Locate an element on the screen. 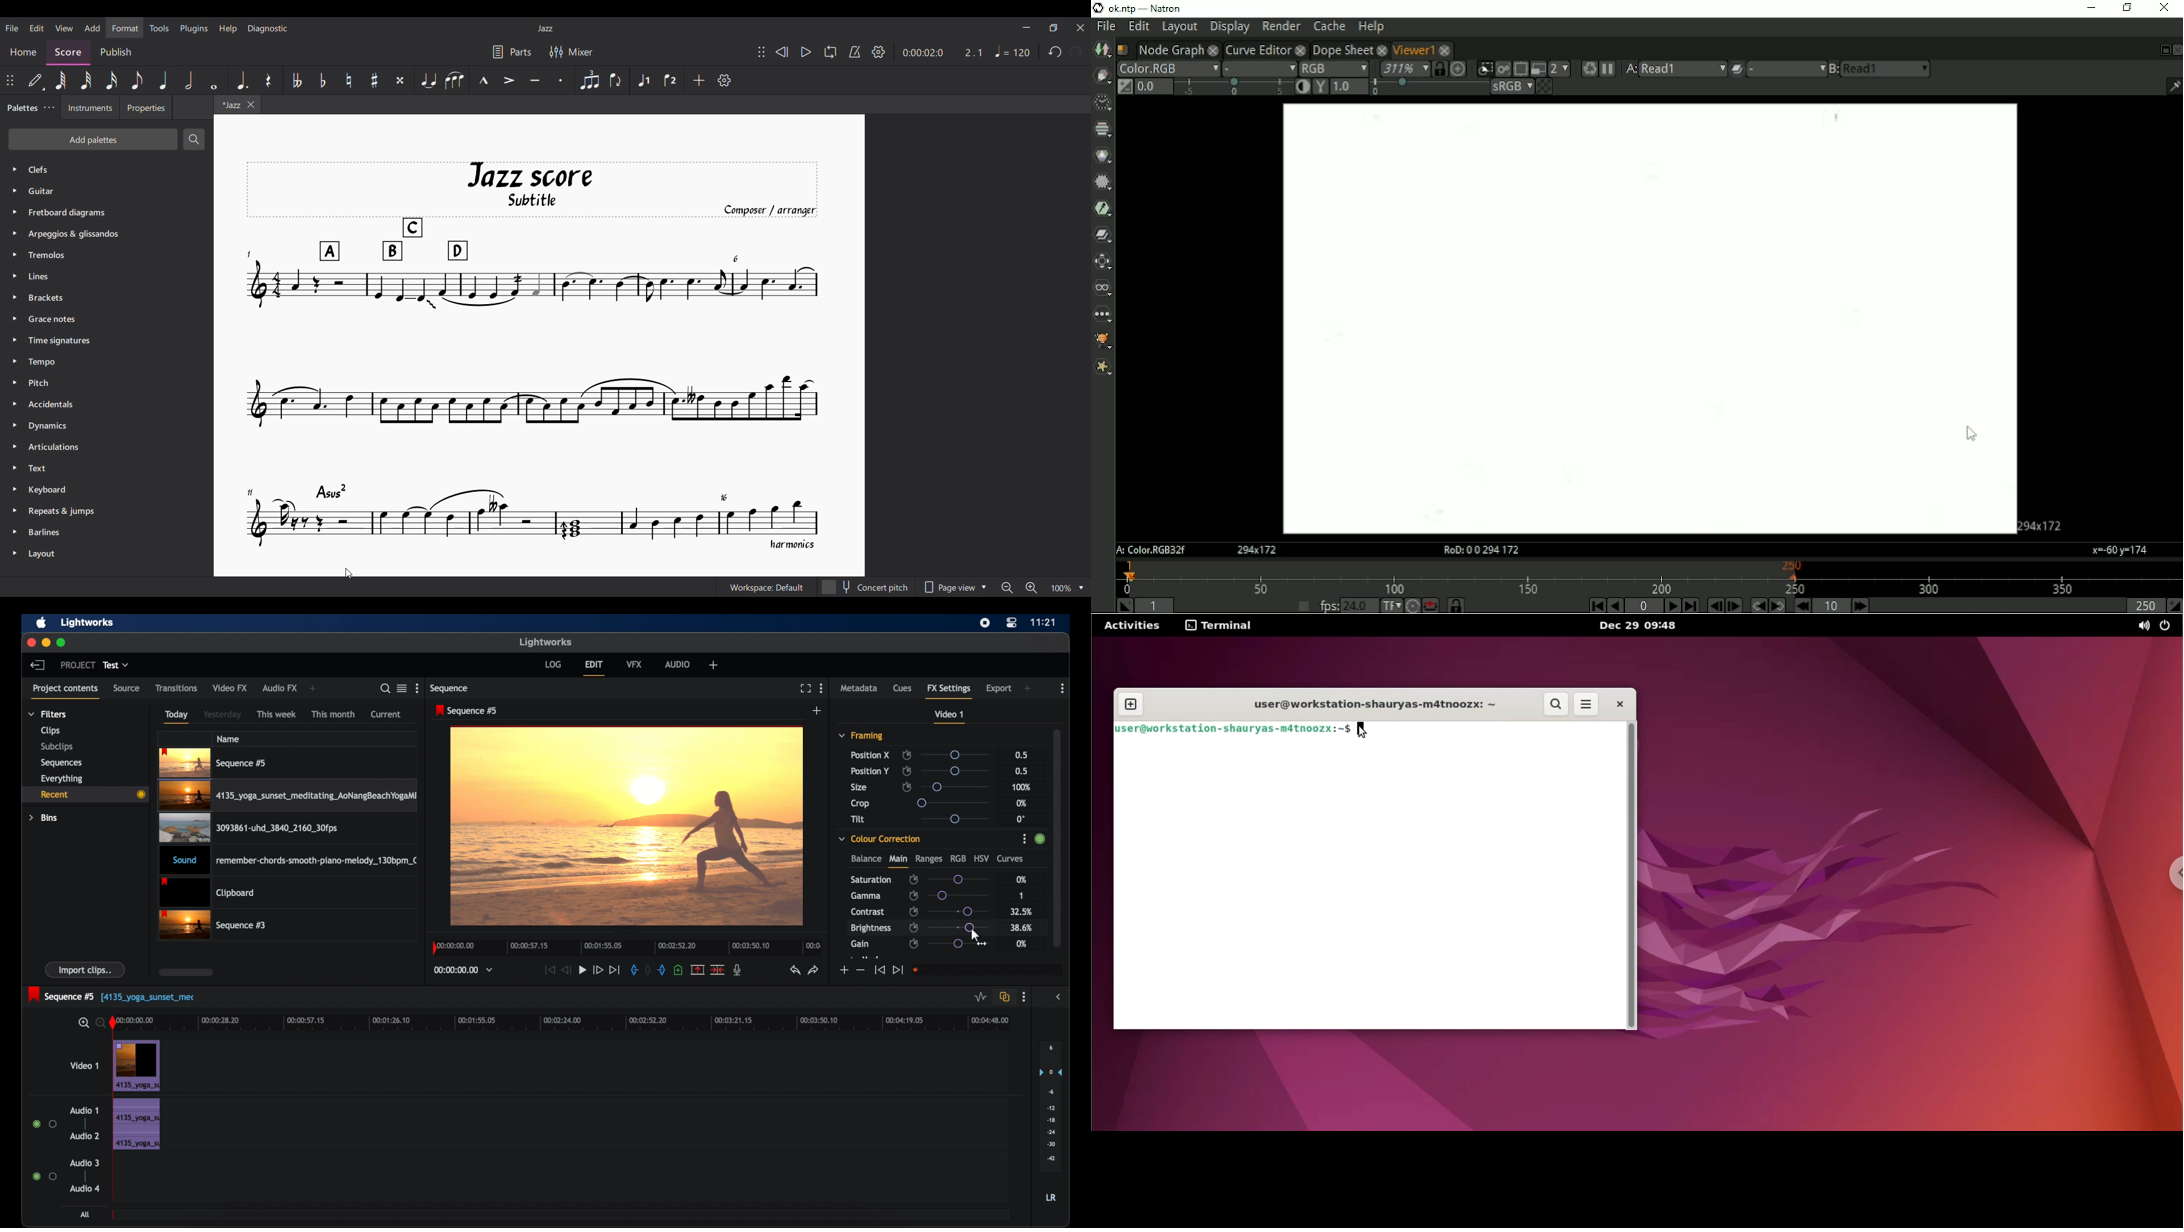  video clip is located at coordinates (247, 830).